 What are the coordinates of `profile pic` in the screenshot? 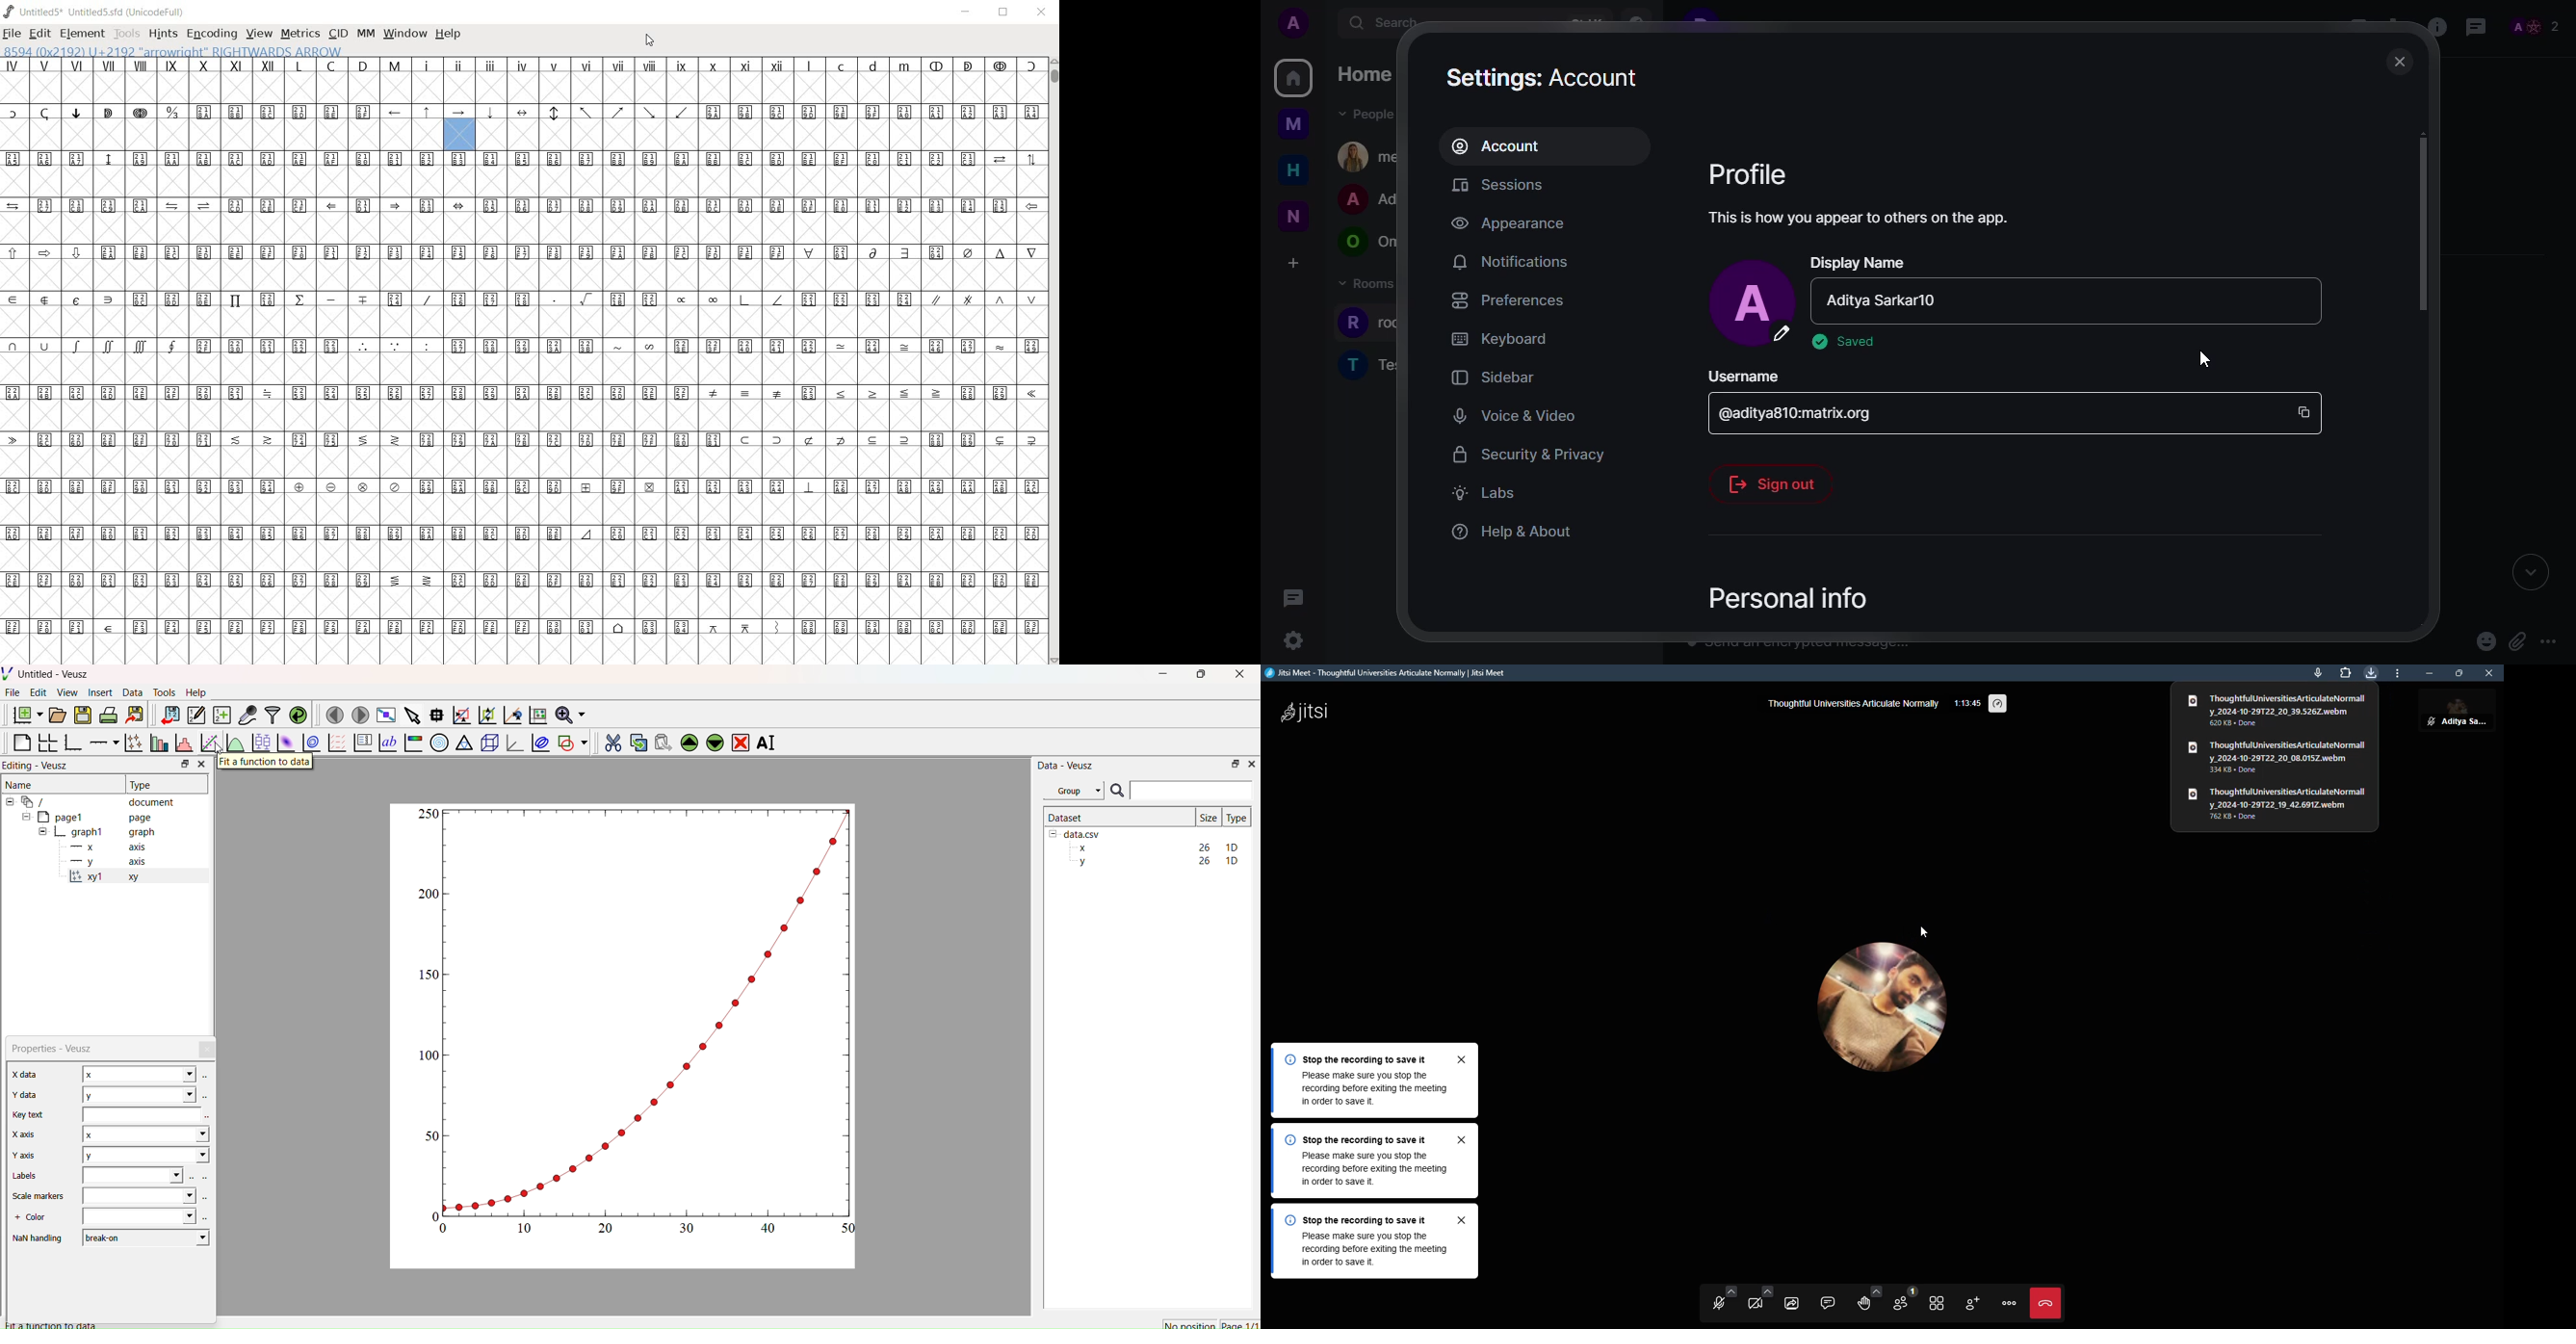 It's located at (1754, 303).